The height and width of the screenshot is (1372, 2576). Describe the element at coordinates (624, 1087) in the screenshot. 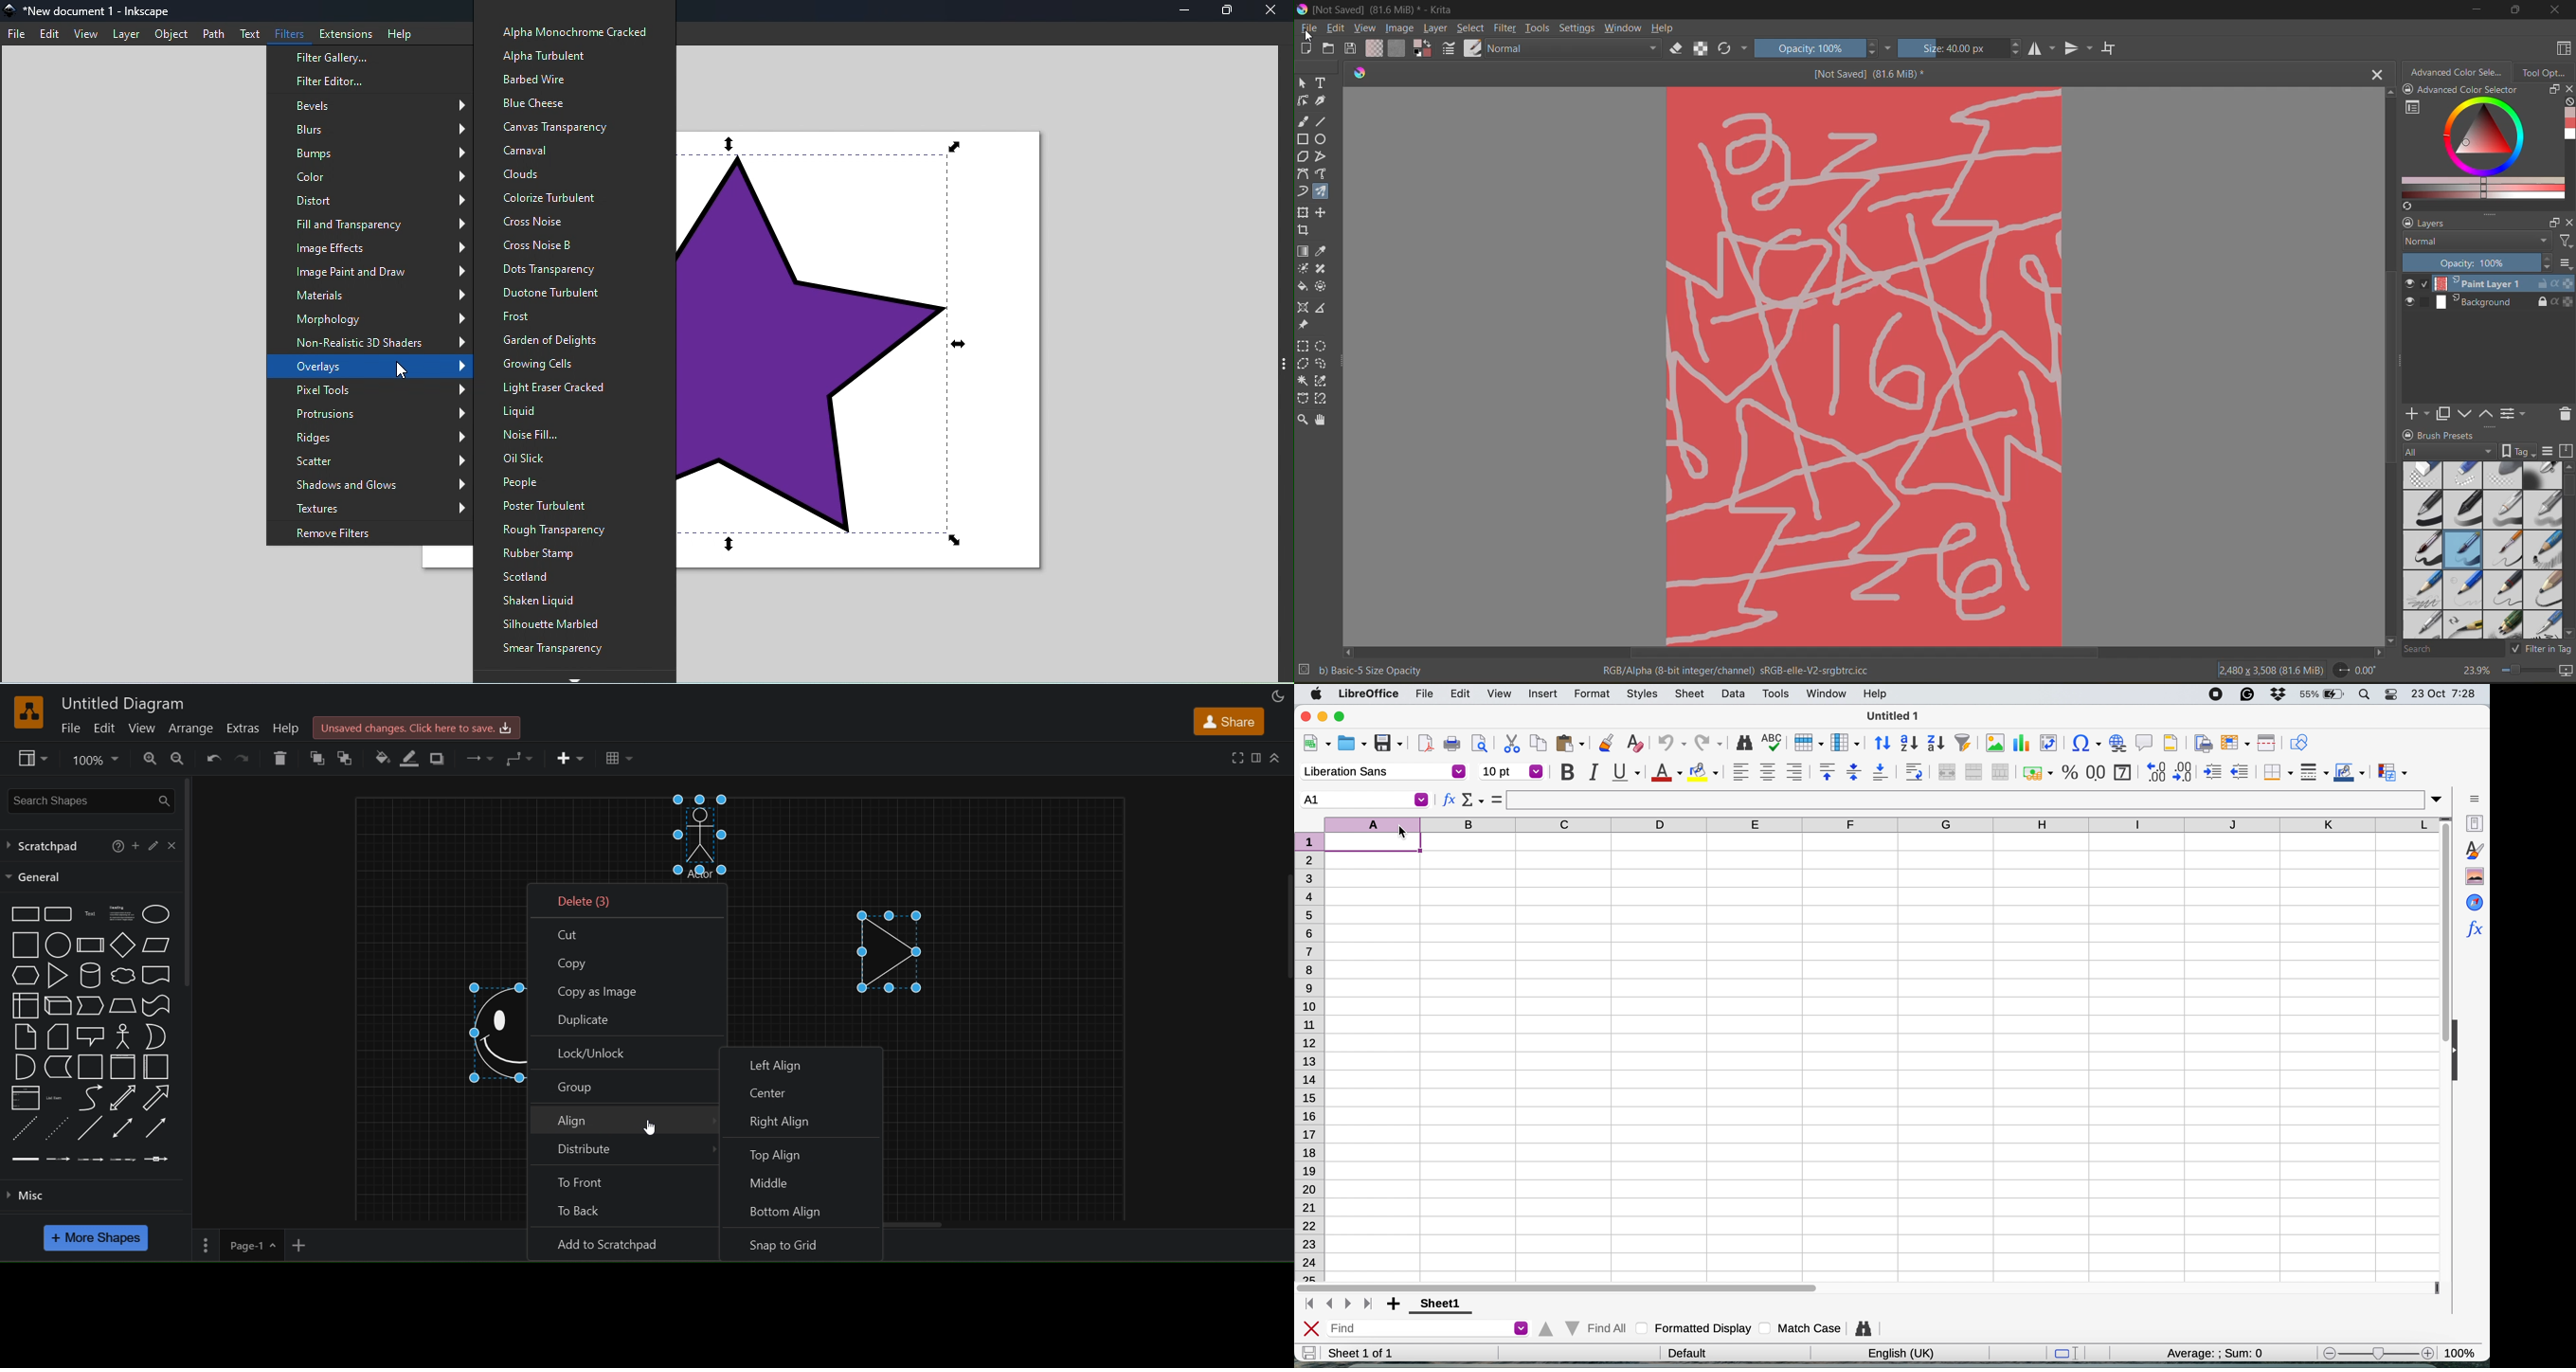

I see `goup` at that location.